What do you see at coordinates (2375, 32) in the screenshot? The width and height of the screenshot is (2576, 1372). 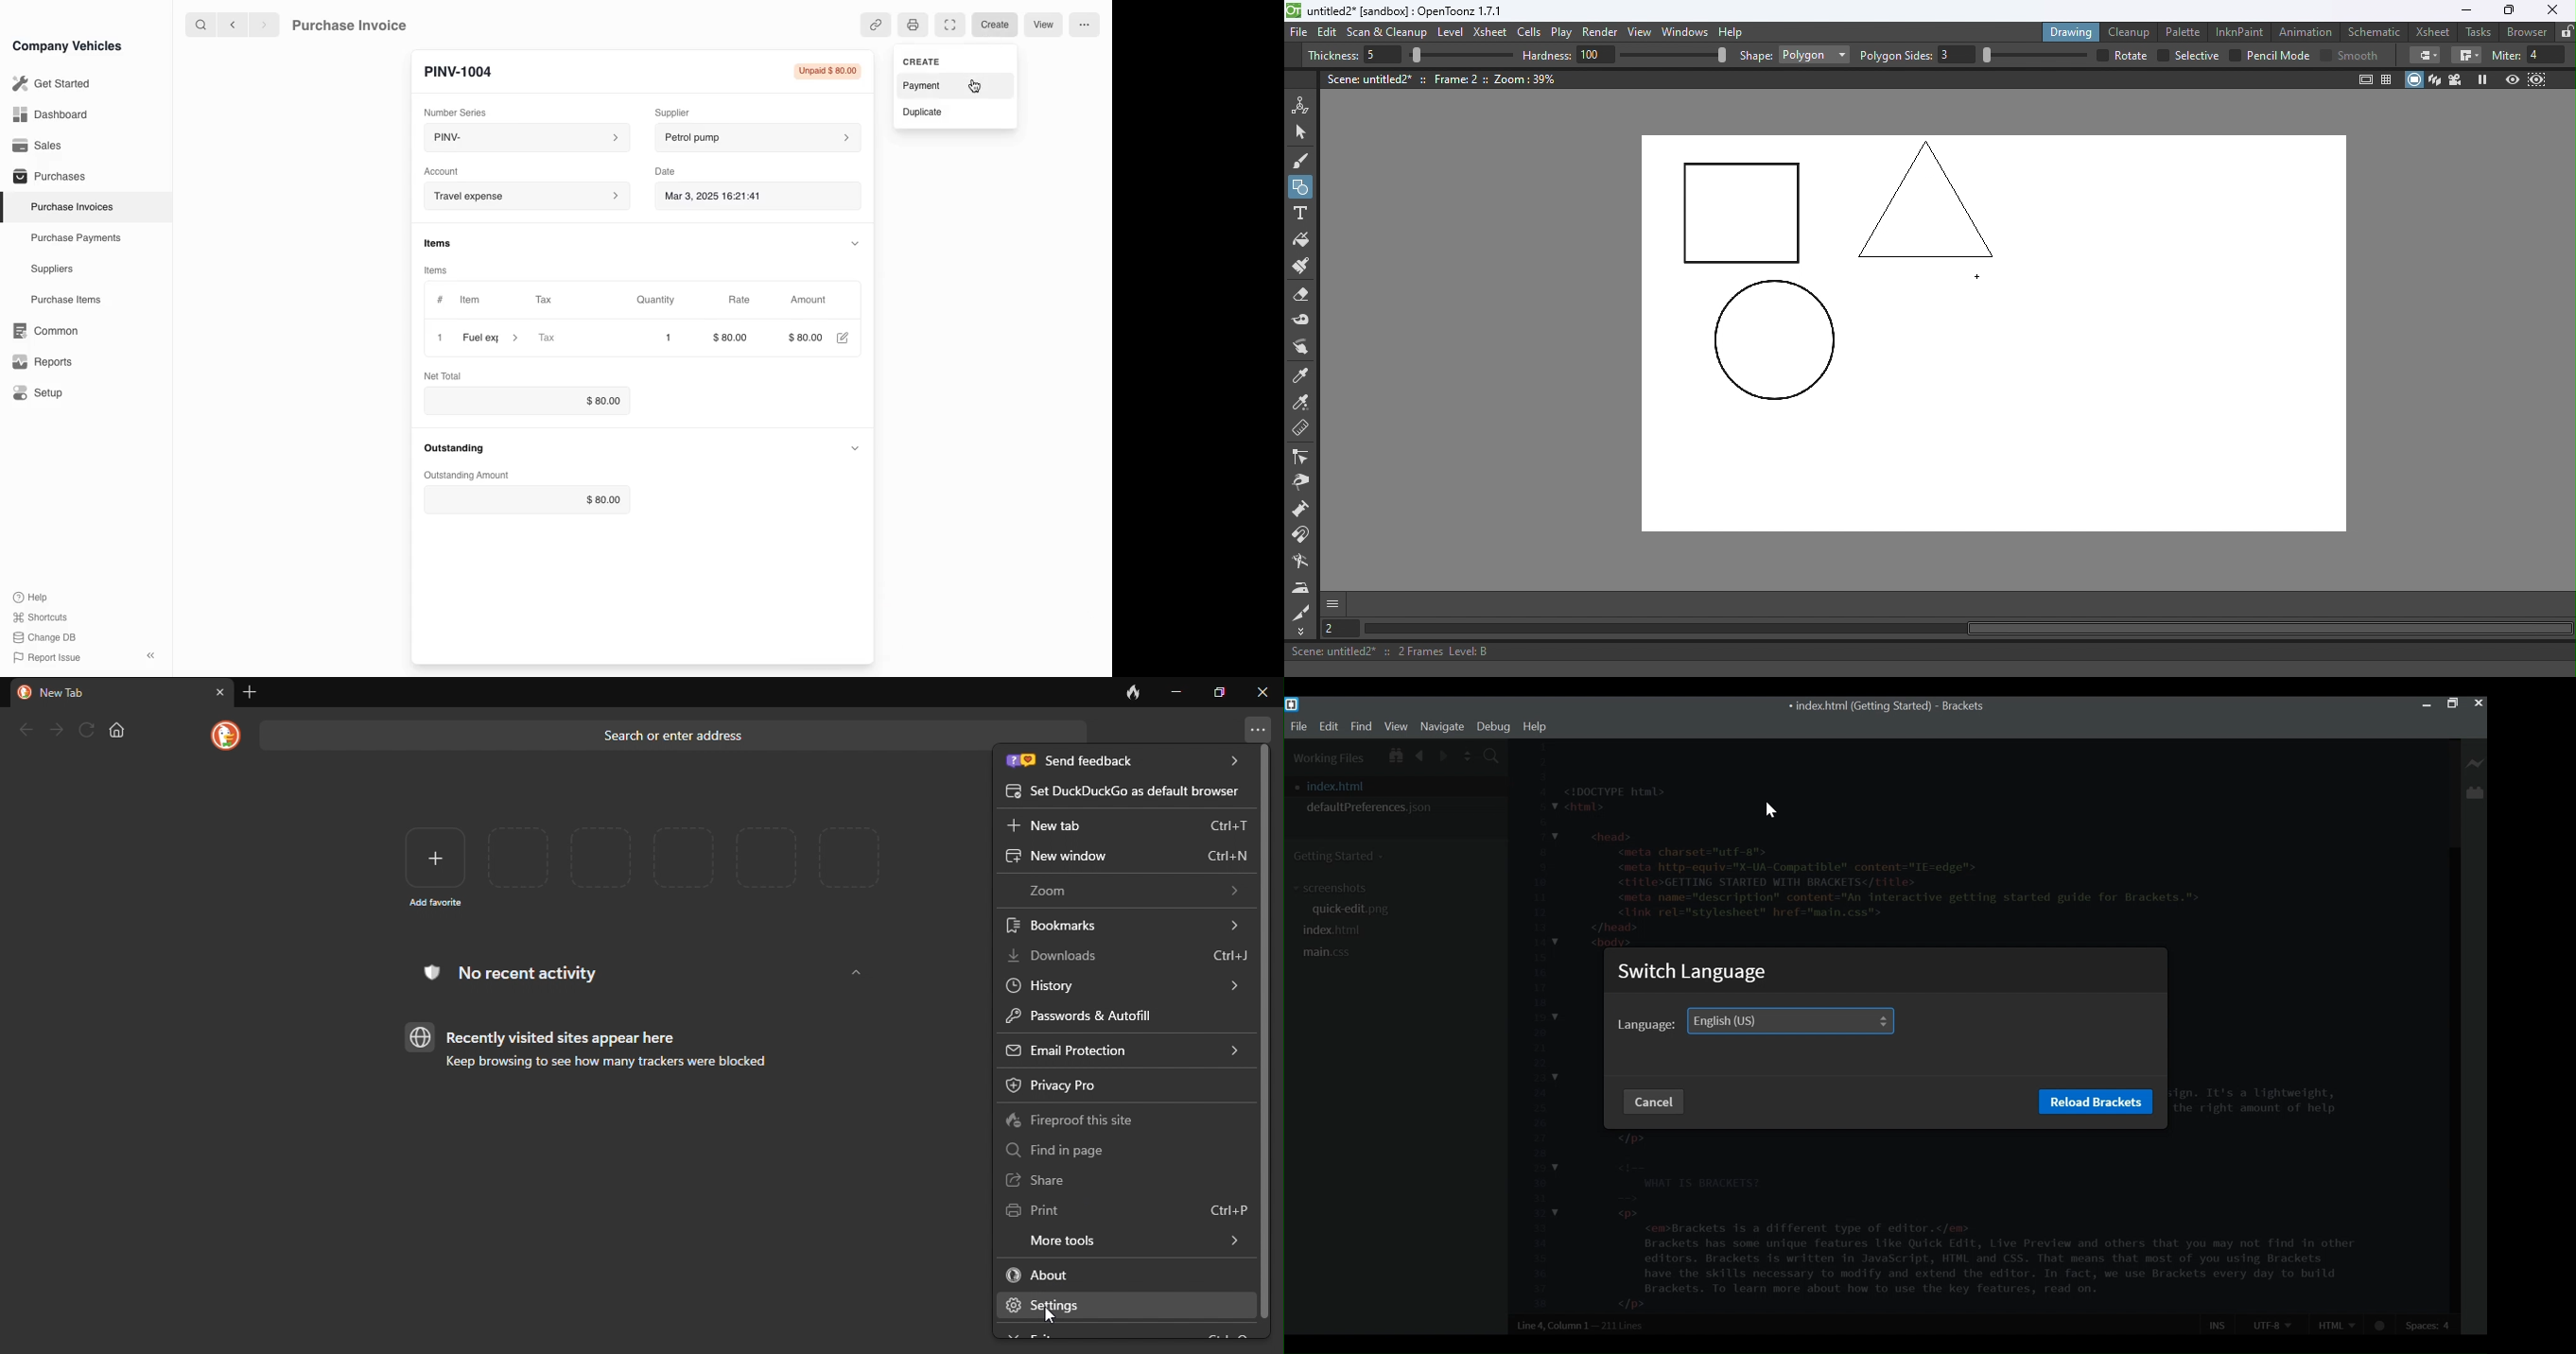 I see `Schematic` at bounding box center [2375, 32].